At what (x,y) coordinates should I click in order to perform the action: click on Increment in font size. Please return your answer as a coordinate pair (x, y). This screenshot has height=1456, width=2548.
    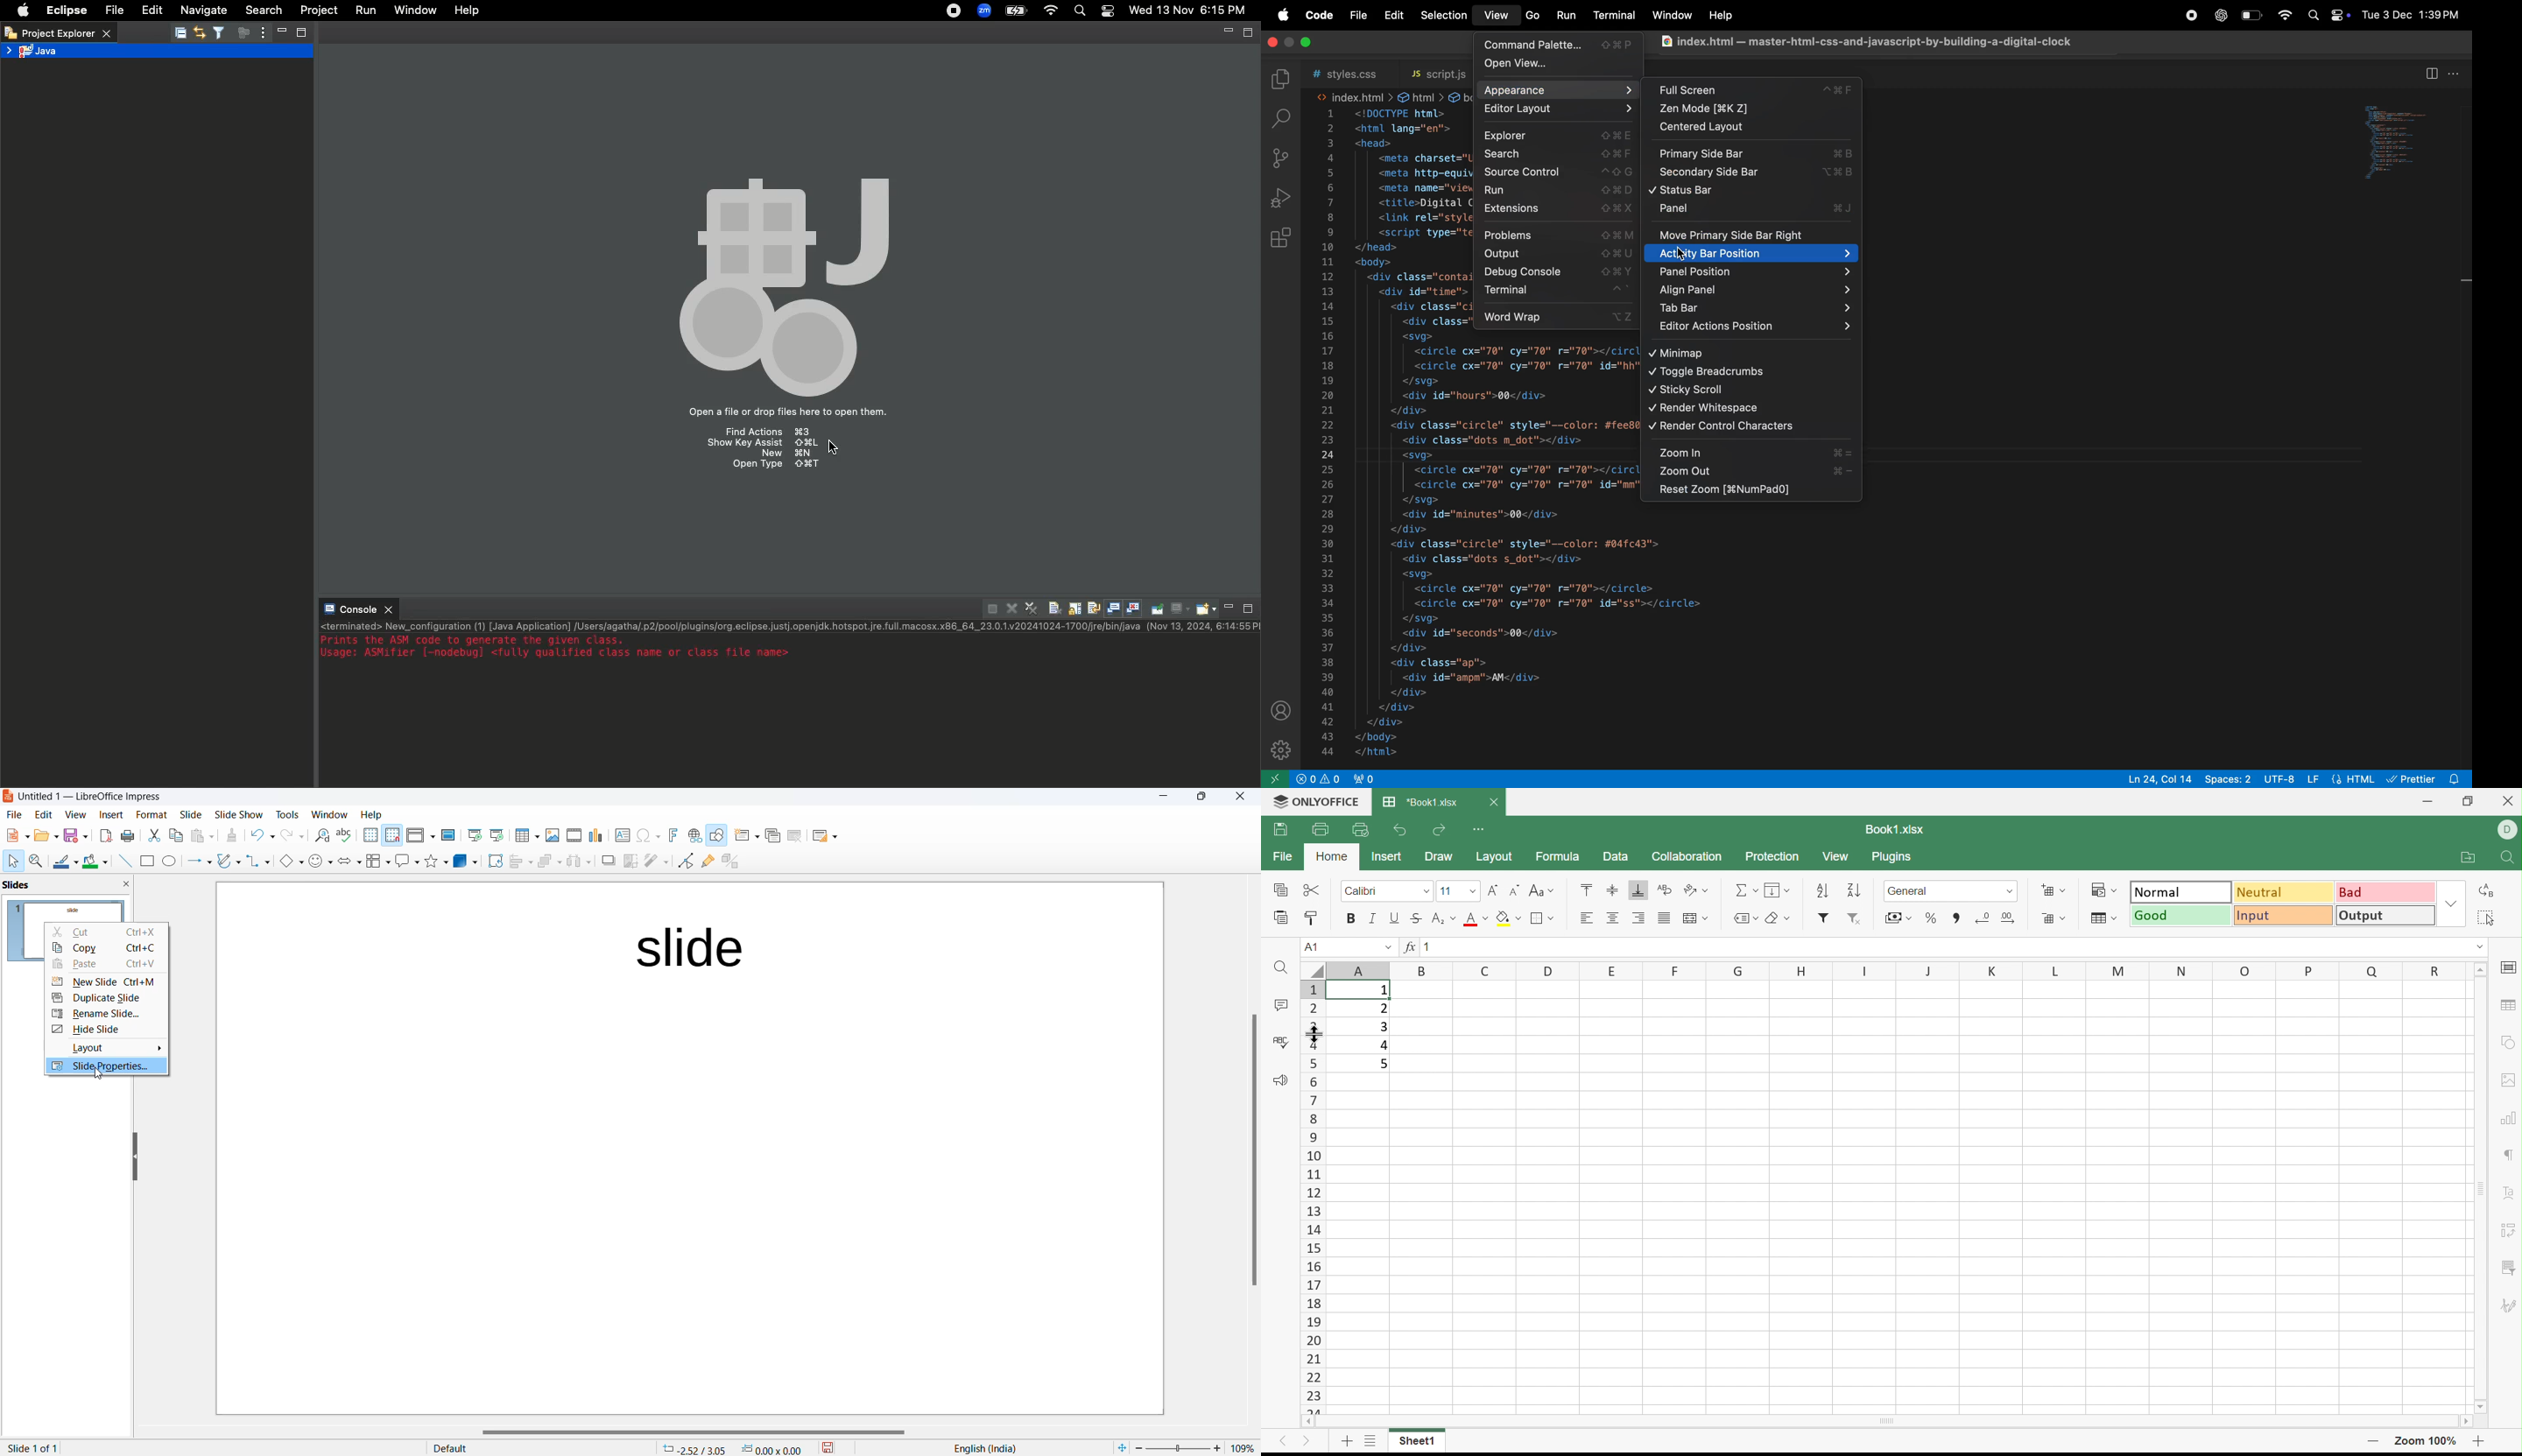
    Looking at the image, I should click on (1492, 889).